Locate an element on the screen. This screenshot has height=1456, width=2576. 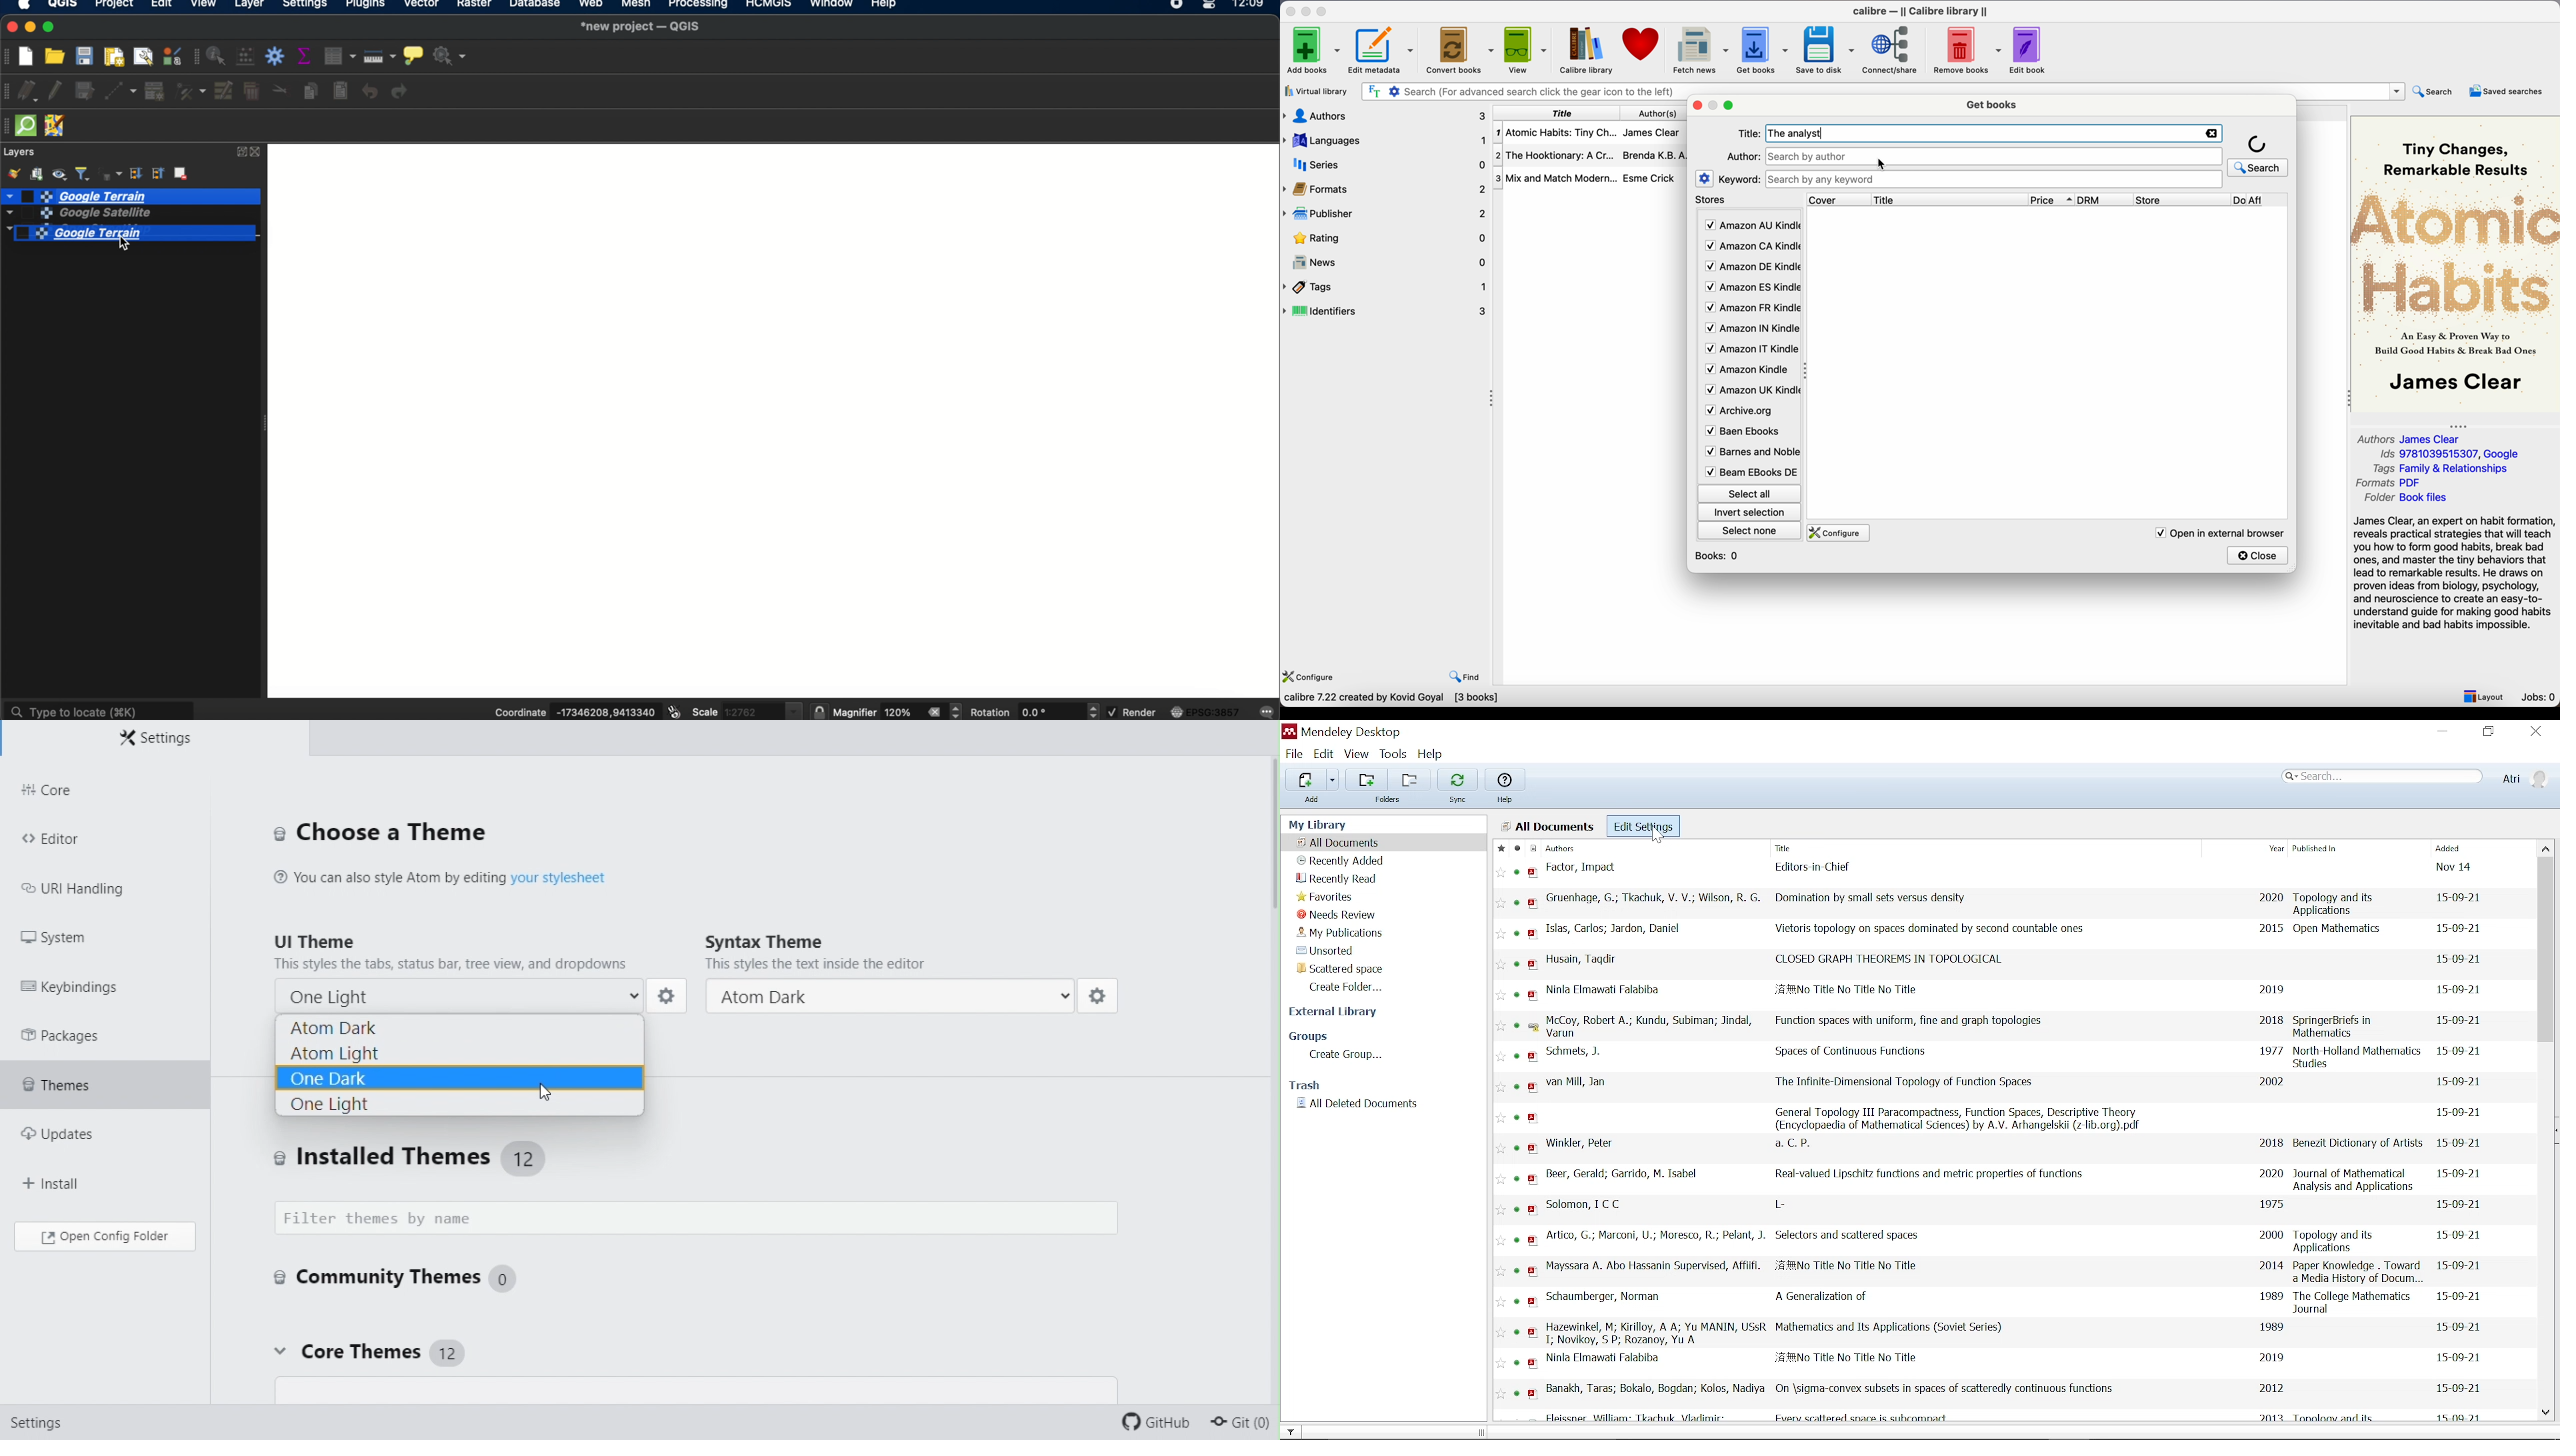
All deleted documents is located at coordinates (1356, 1103).